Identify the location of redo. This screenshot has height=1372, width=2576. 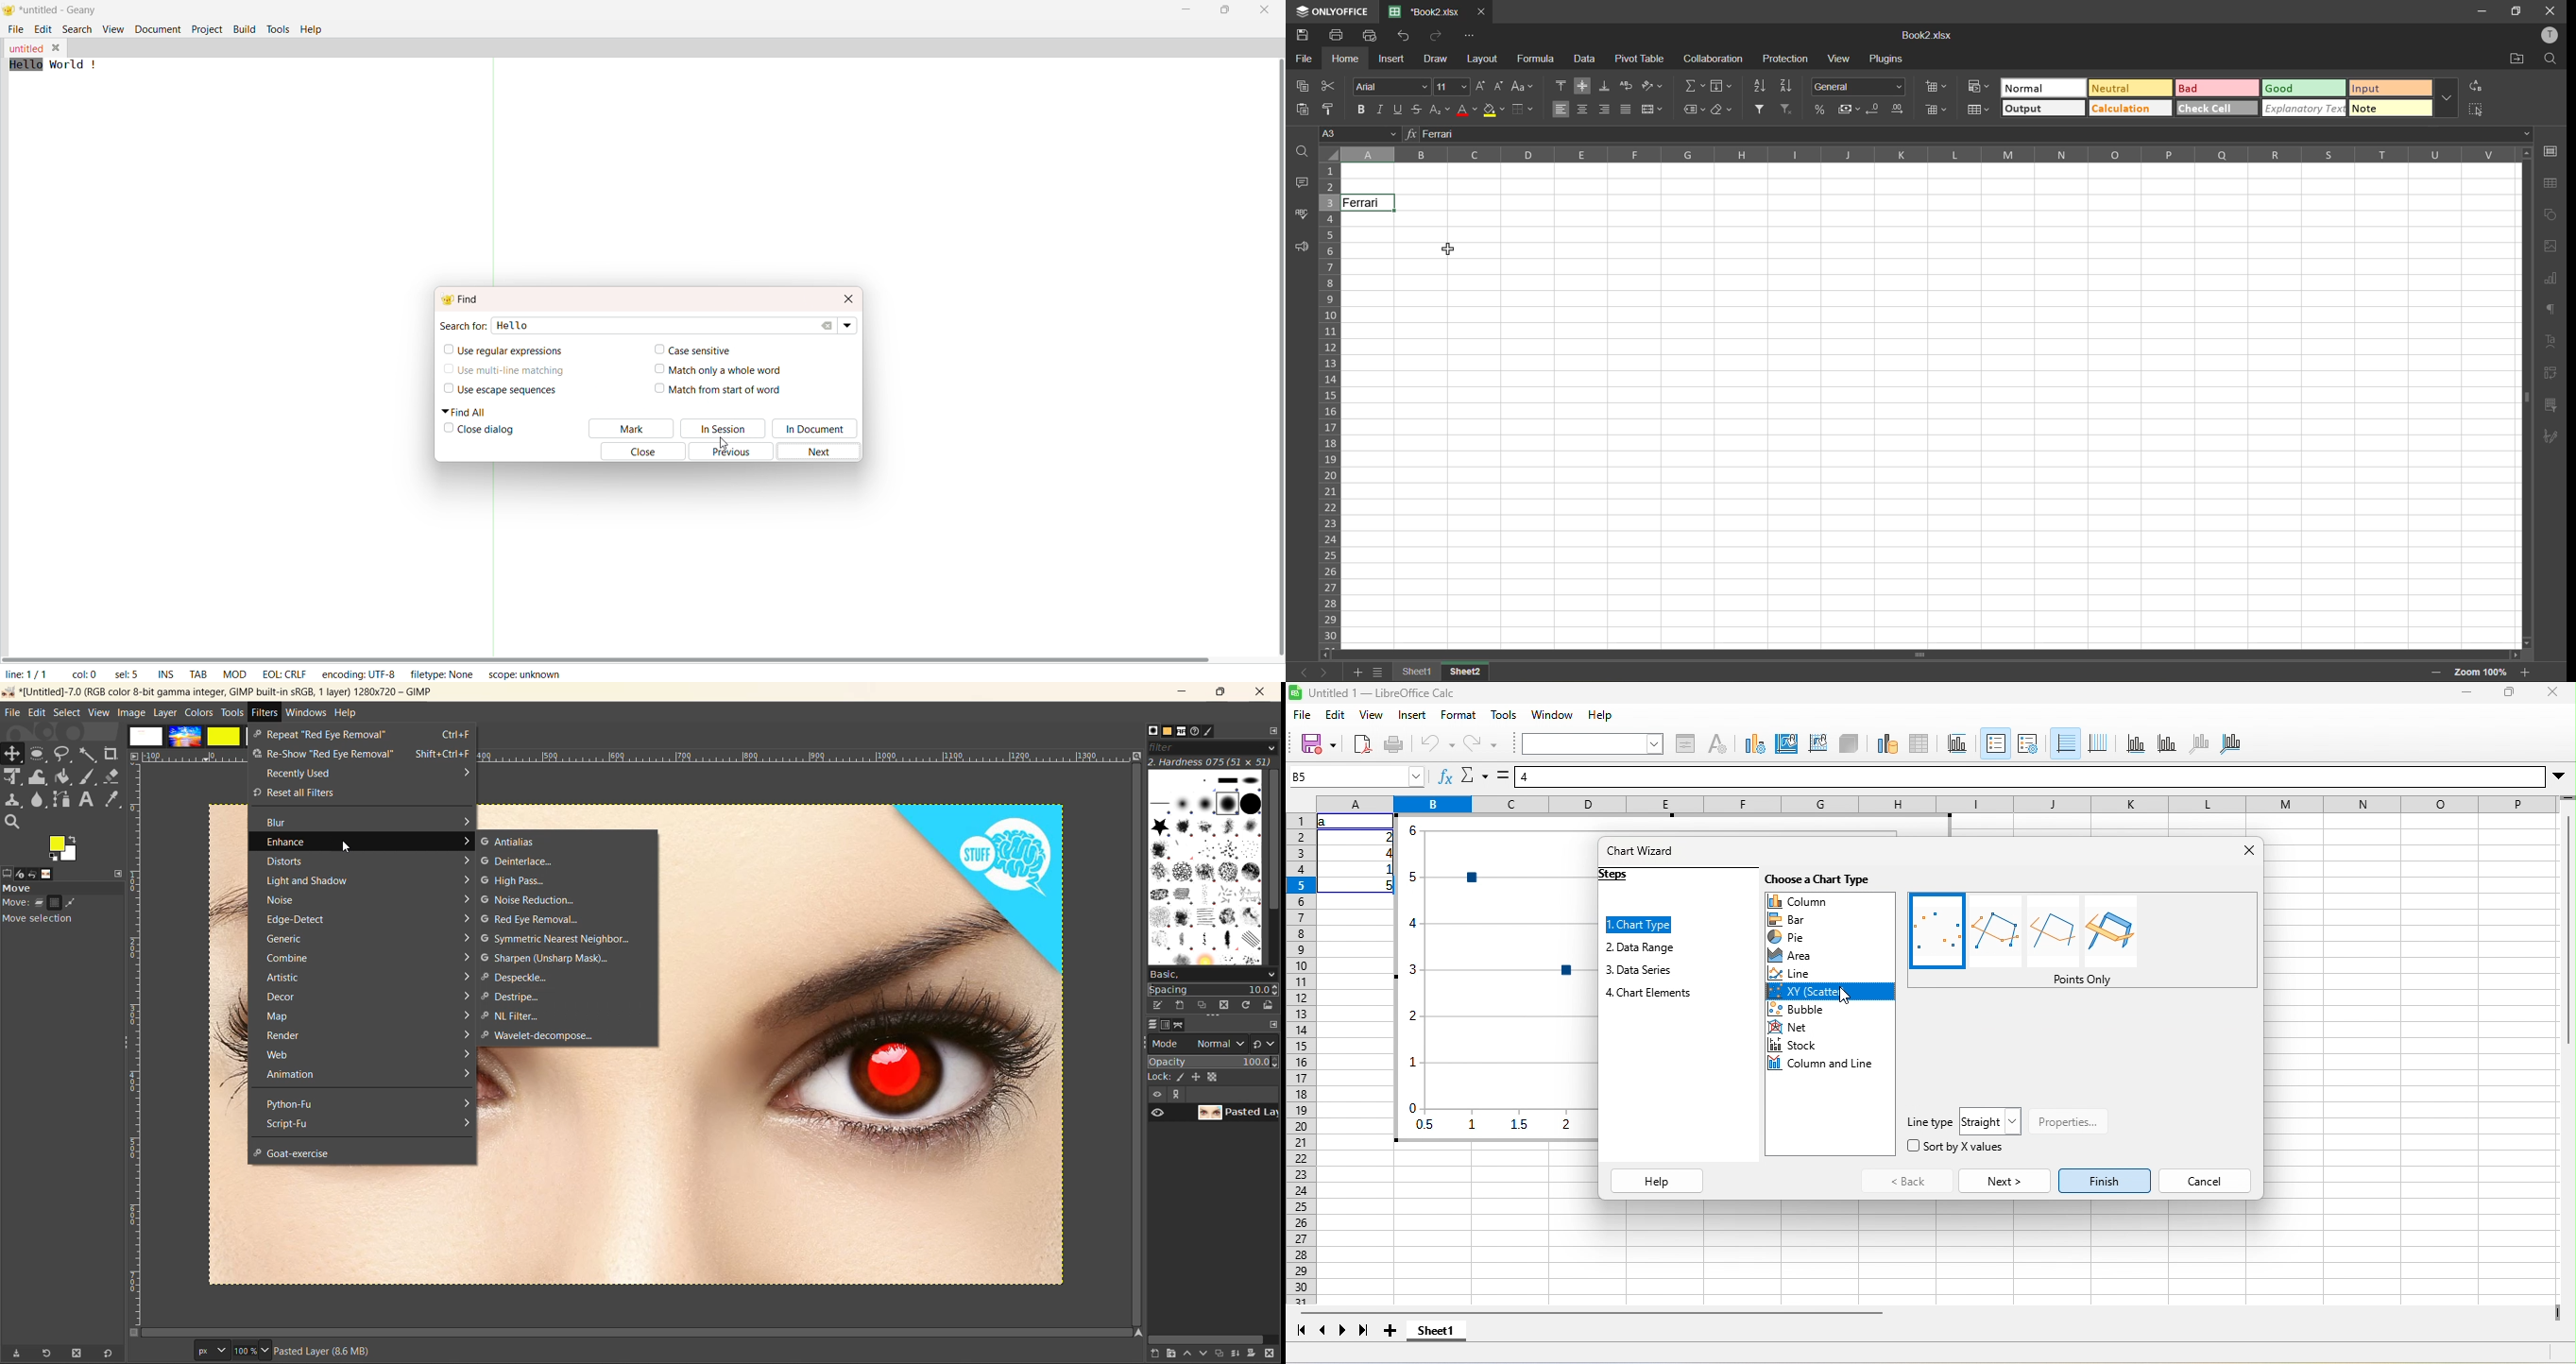
(1480, 744).